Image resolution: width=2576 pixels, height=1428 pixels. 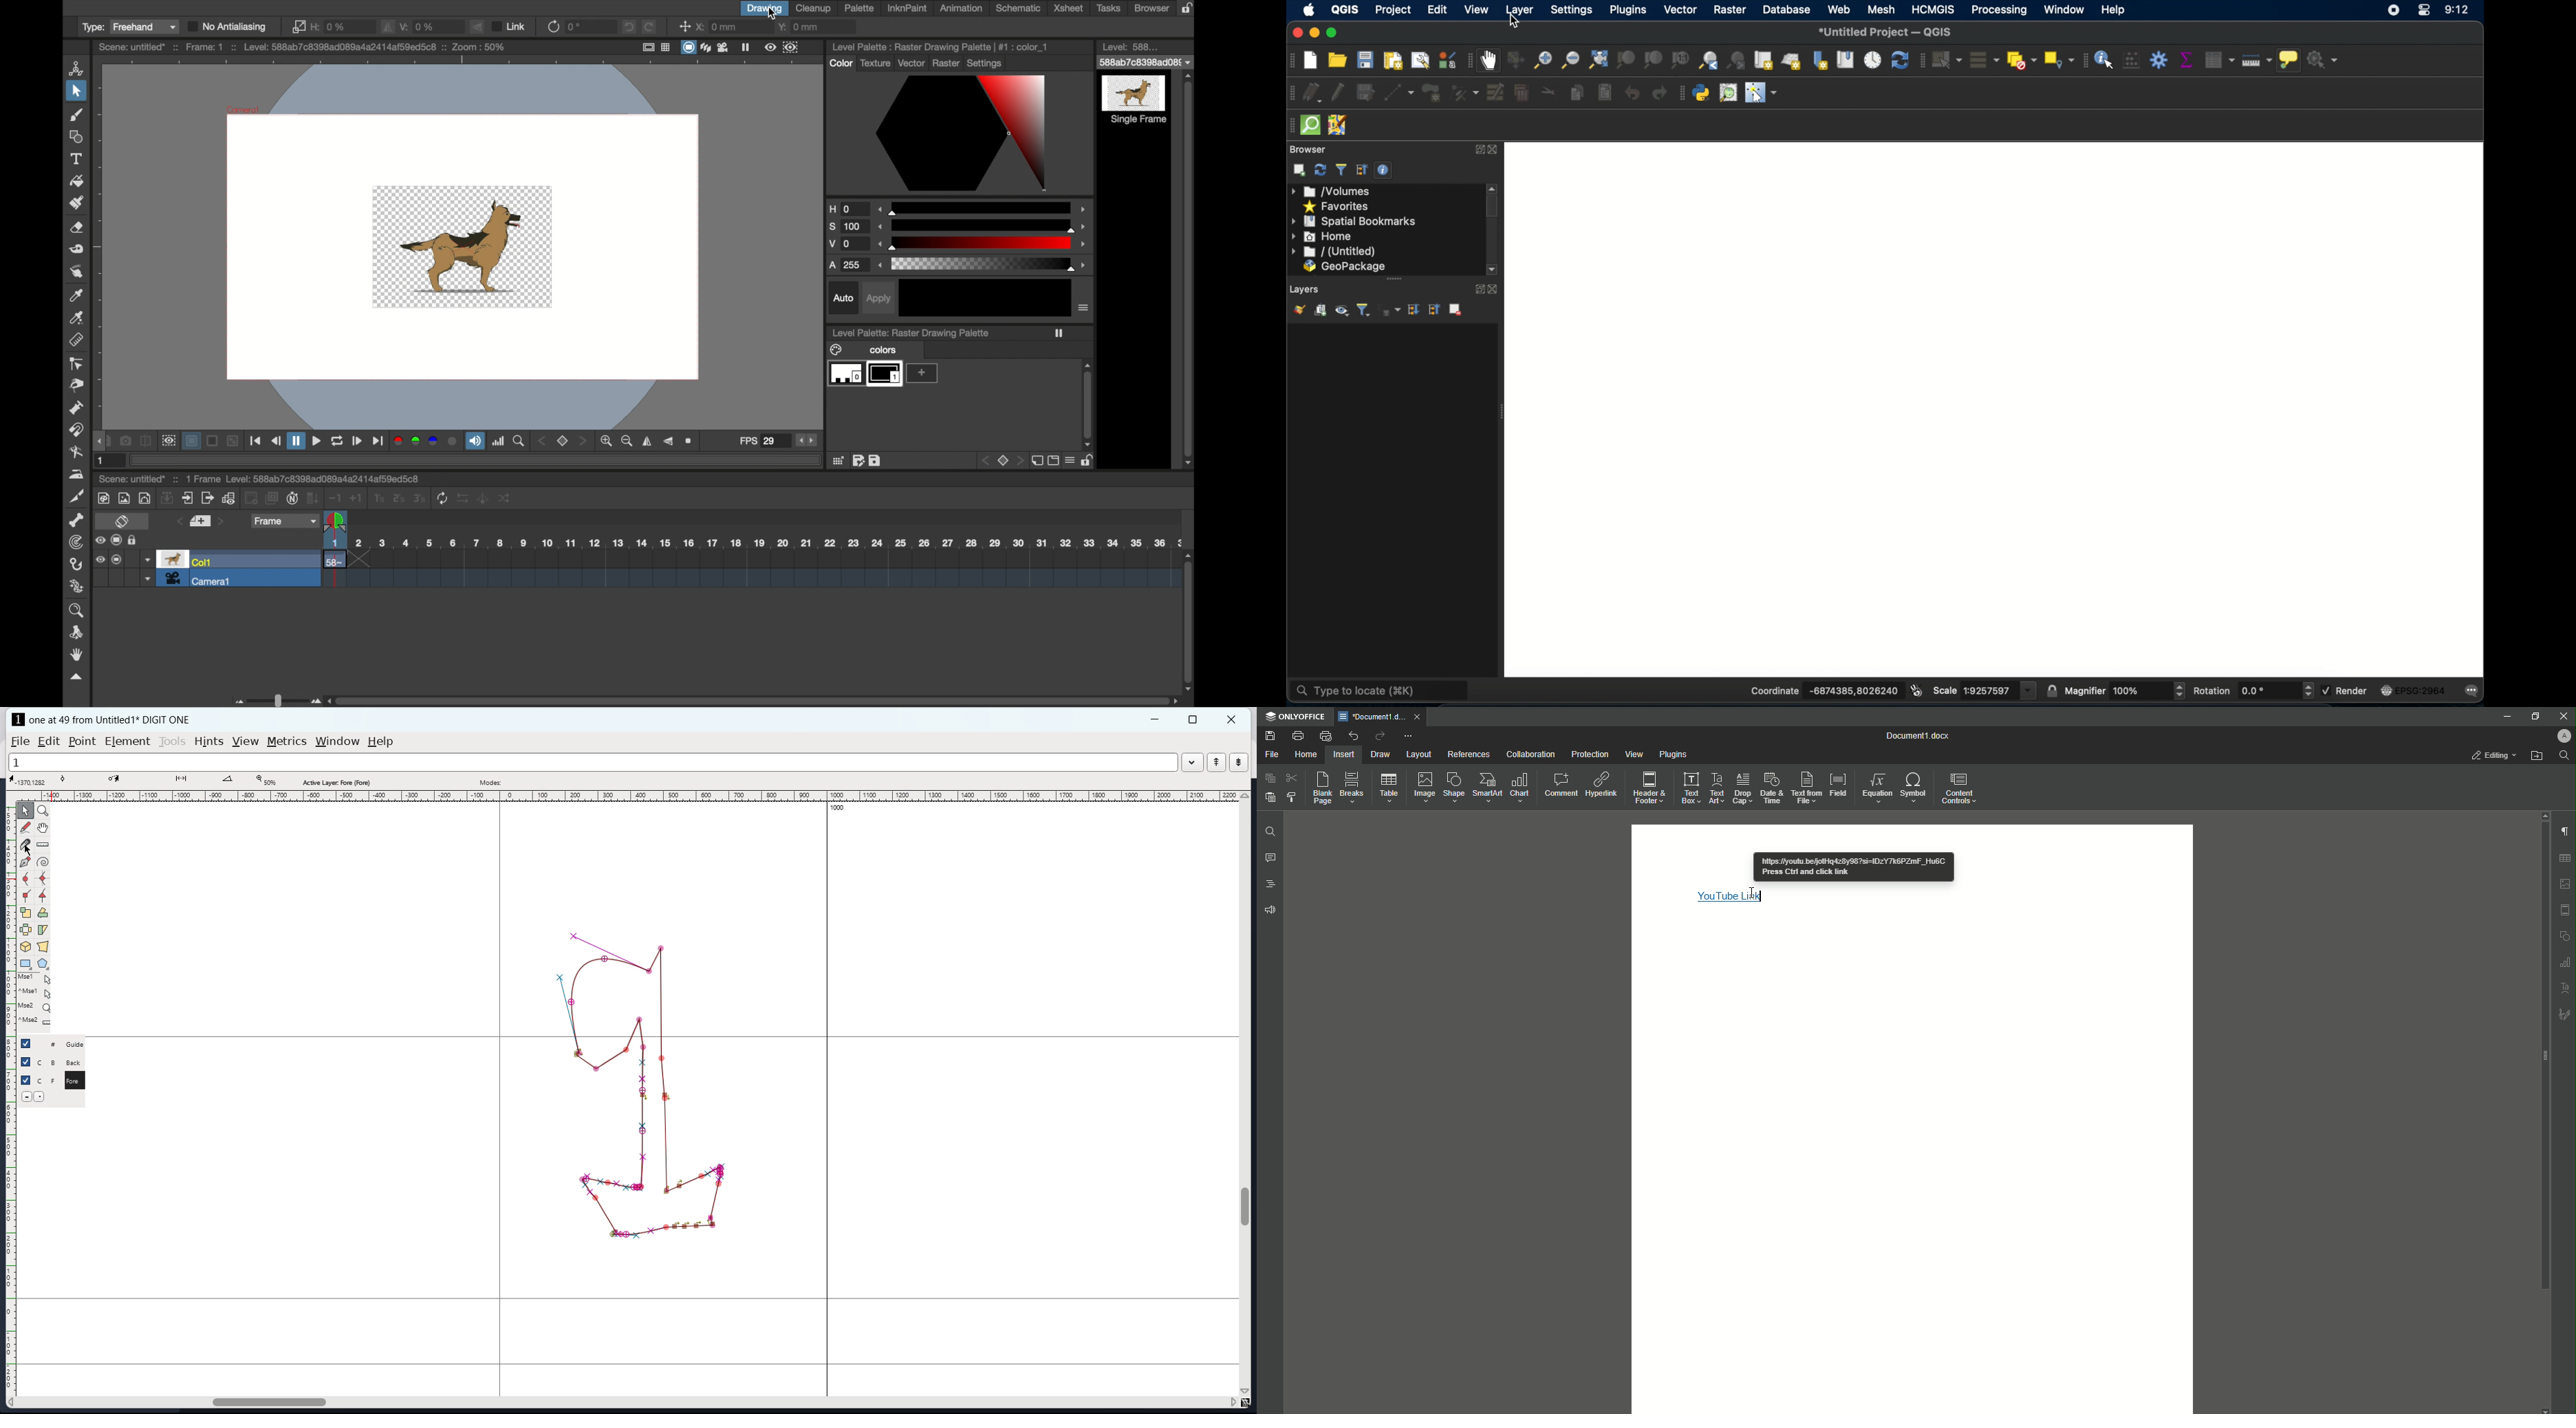 I want to click on mesh, so click(x=1882, y=9).